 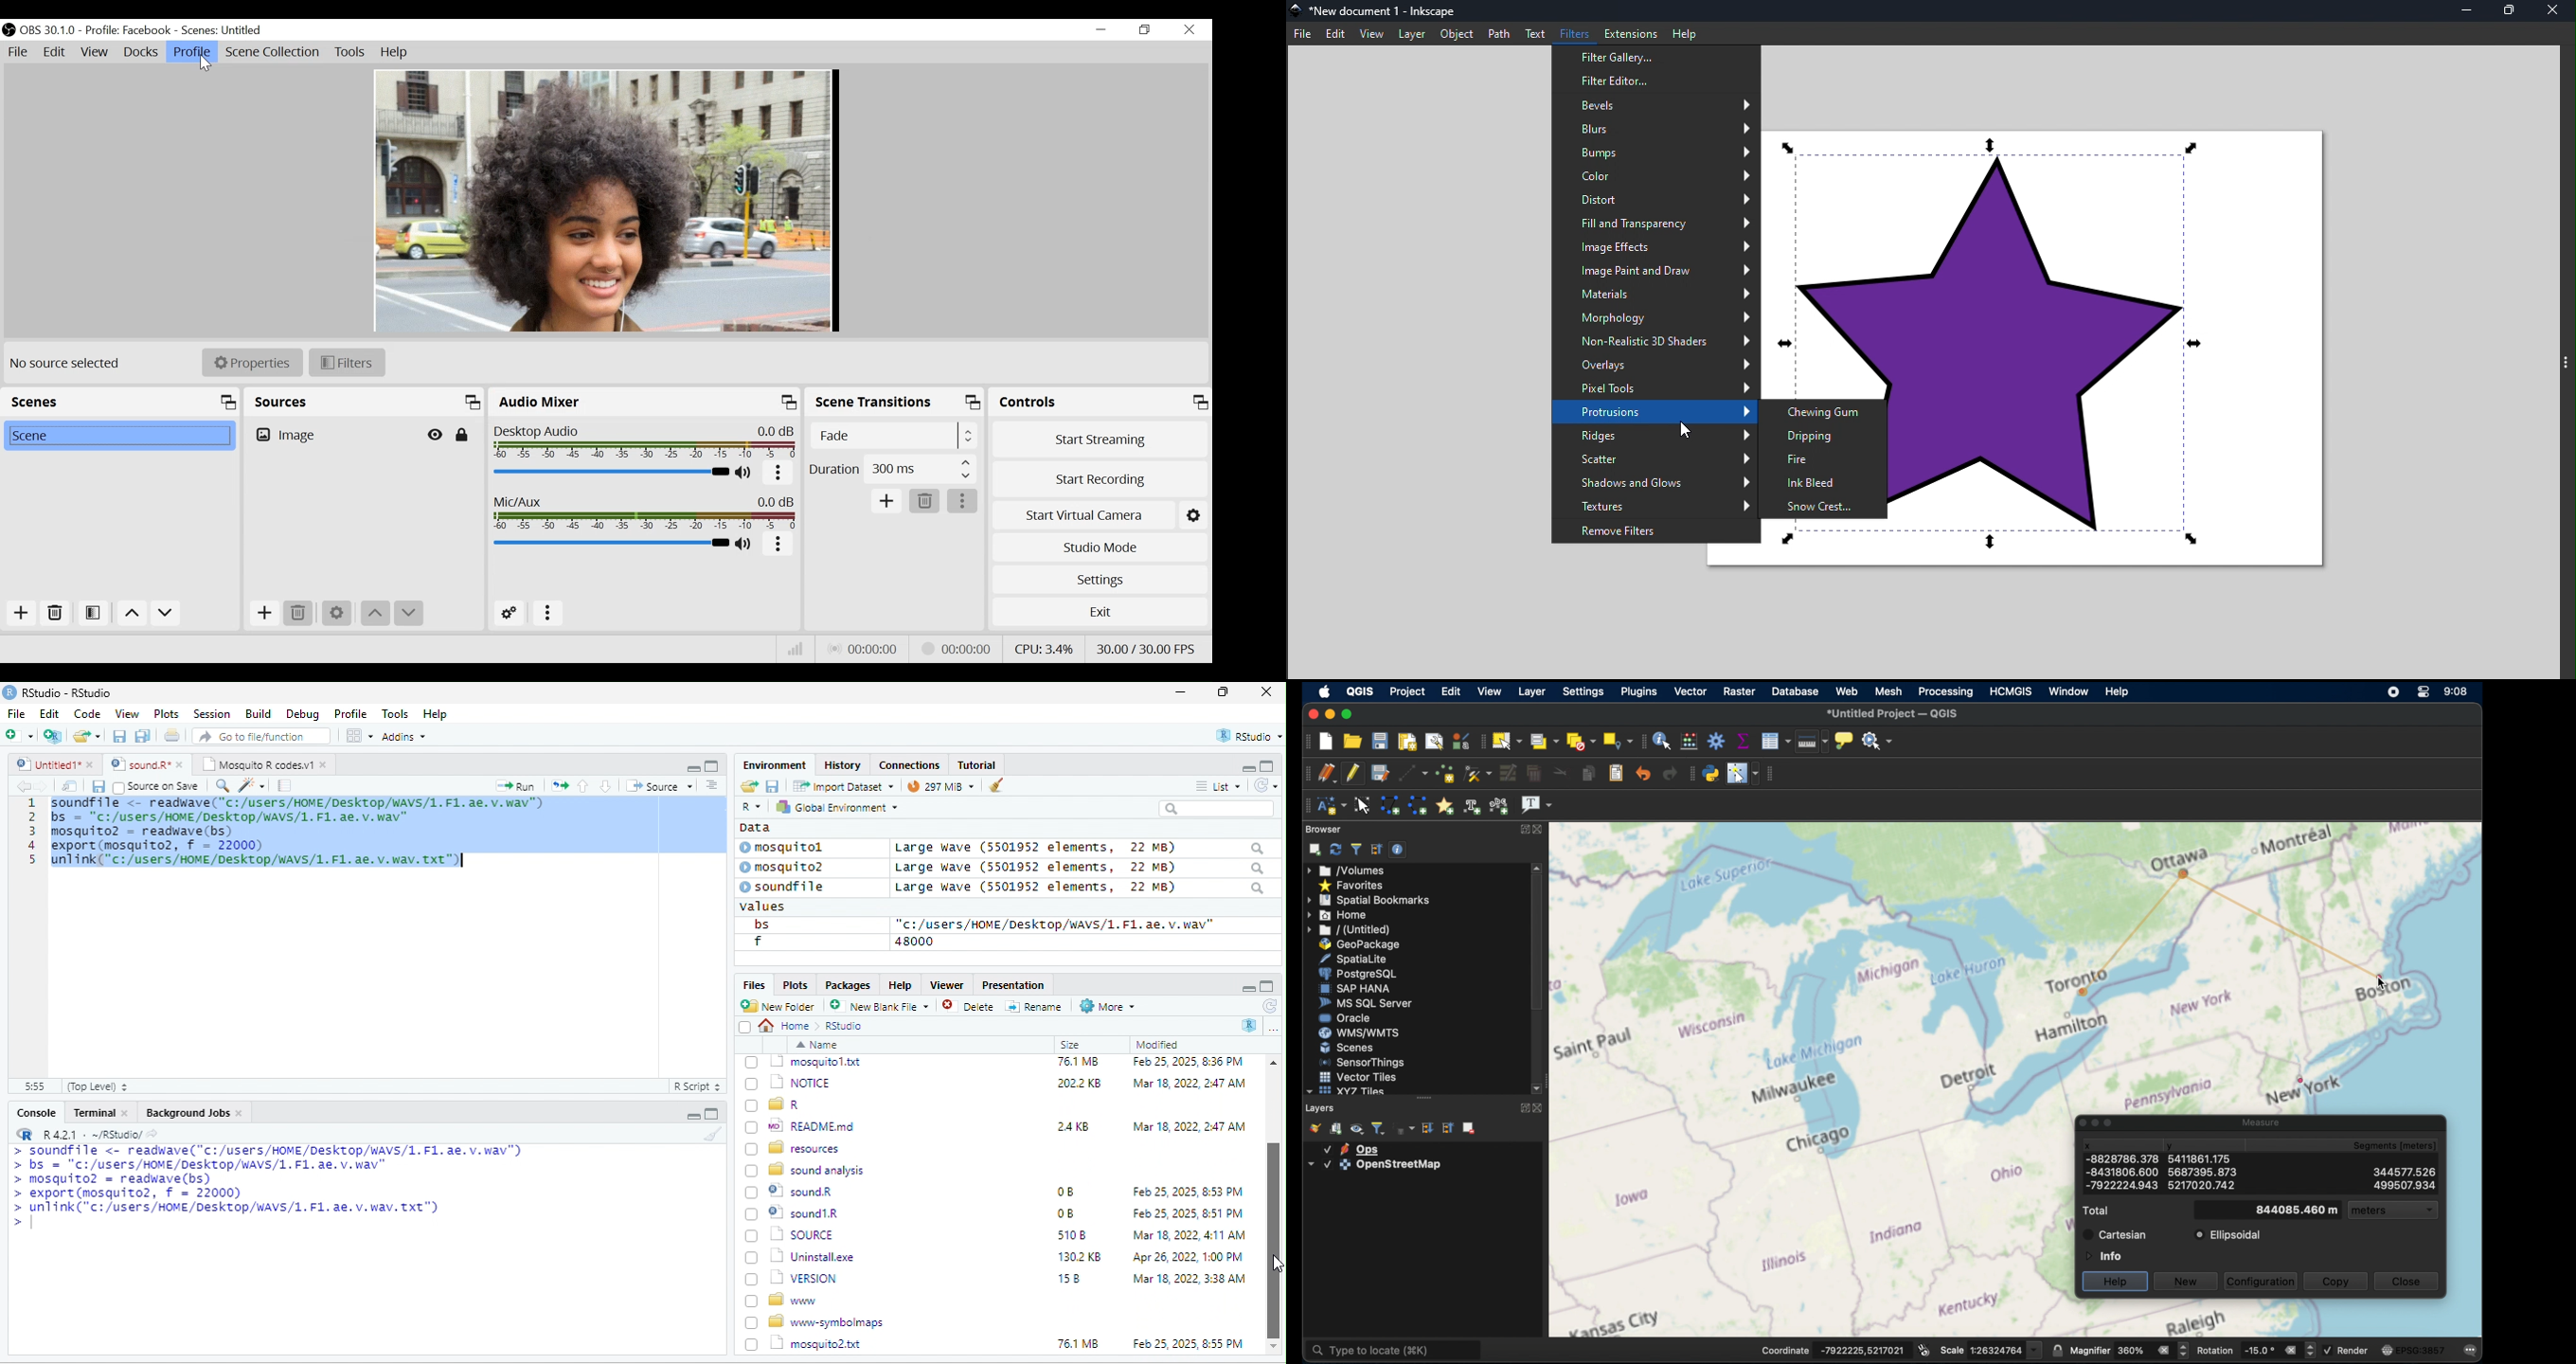 I want to click on Hide/Display, so click(x=436, y=434).